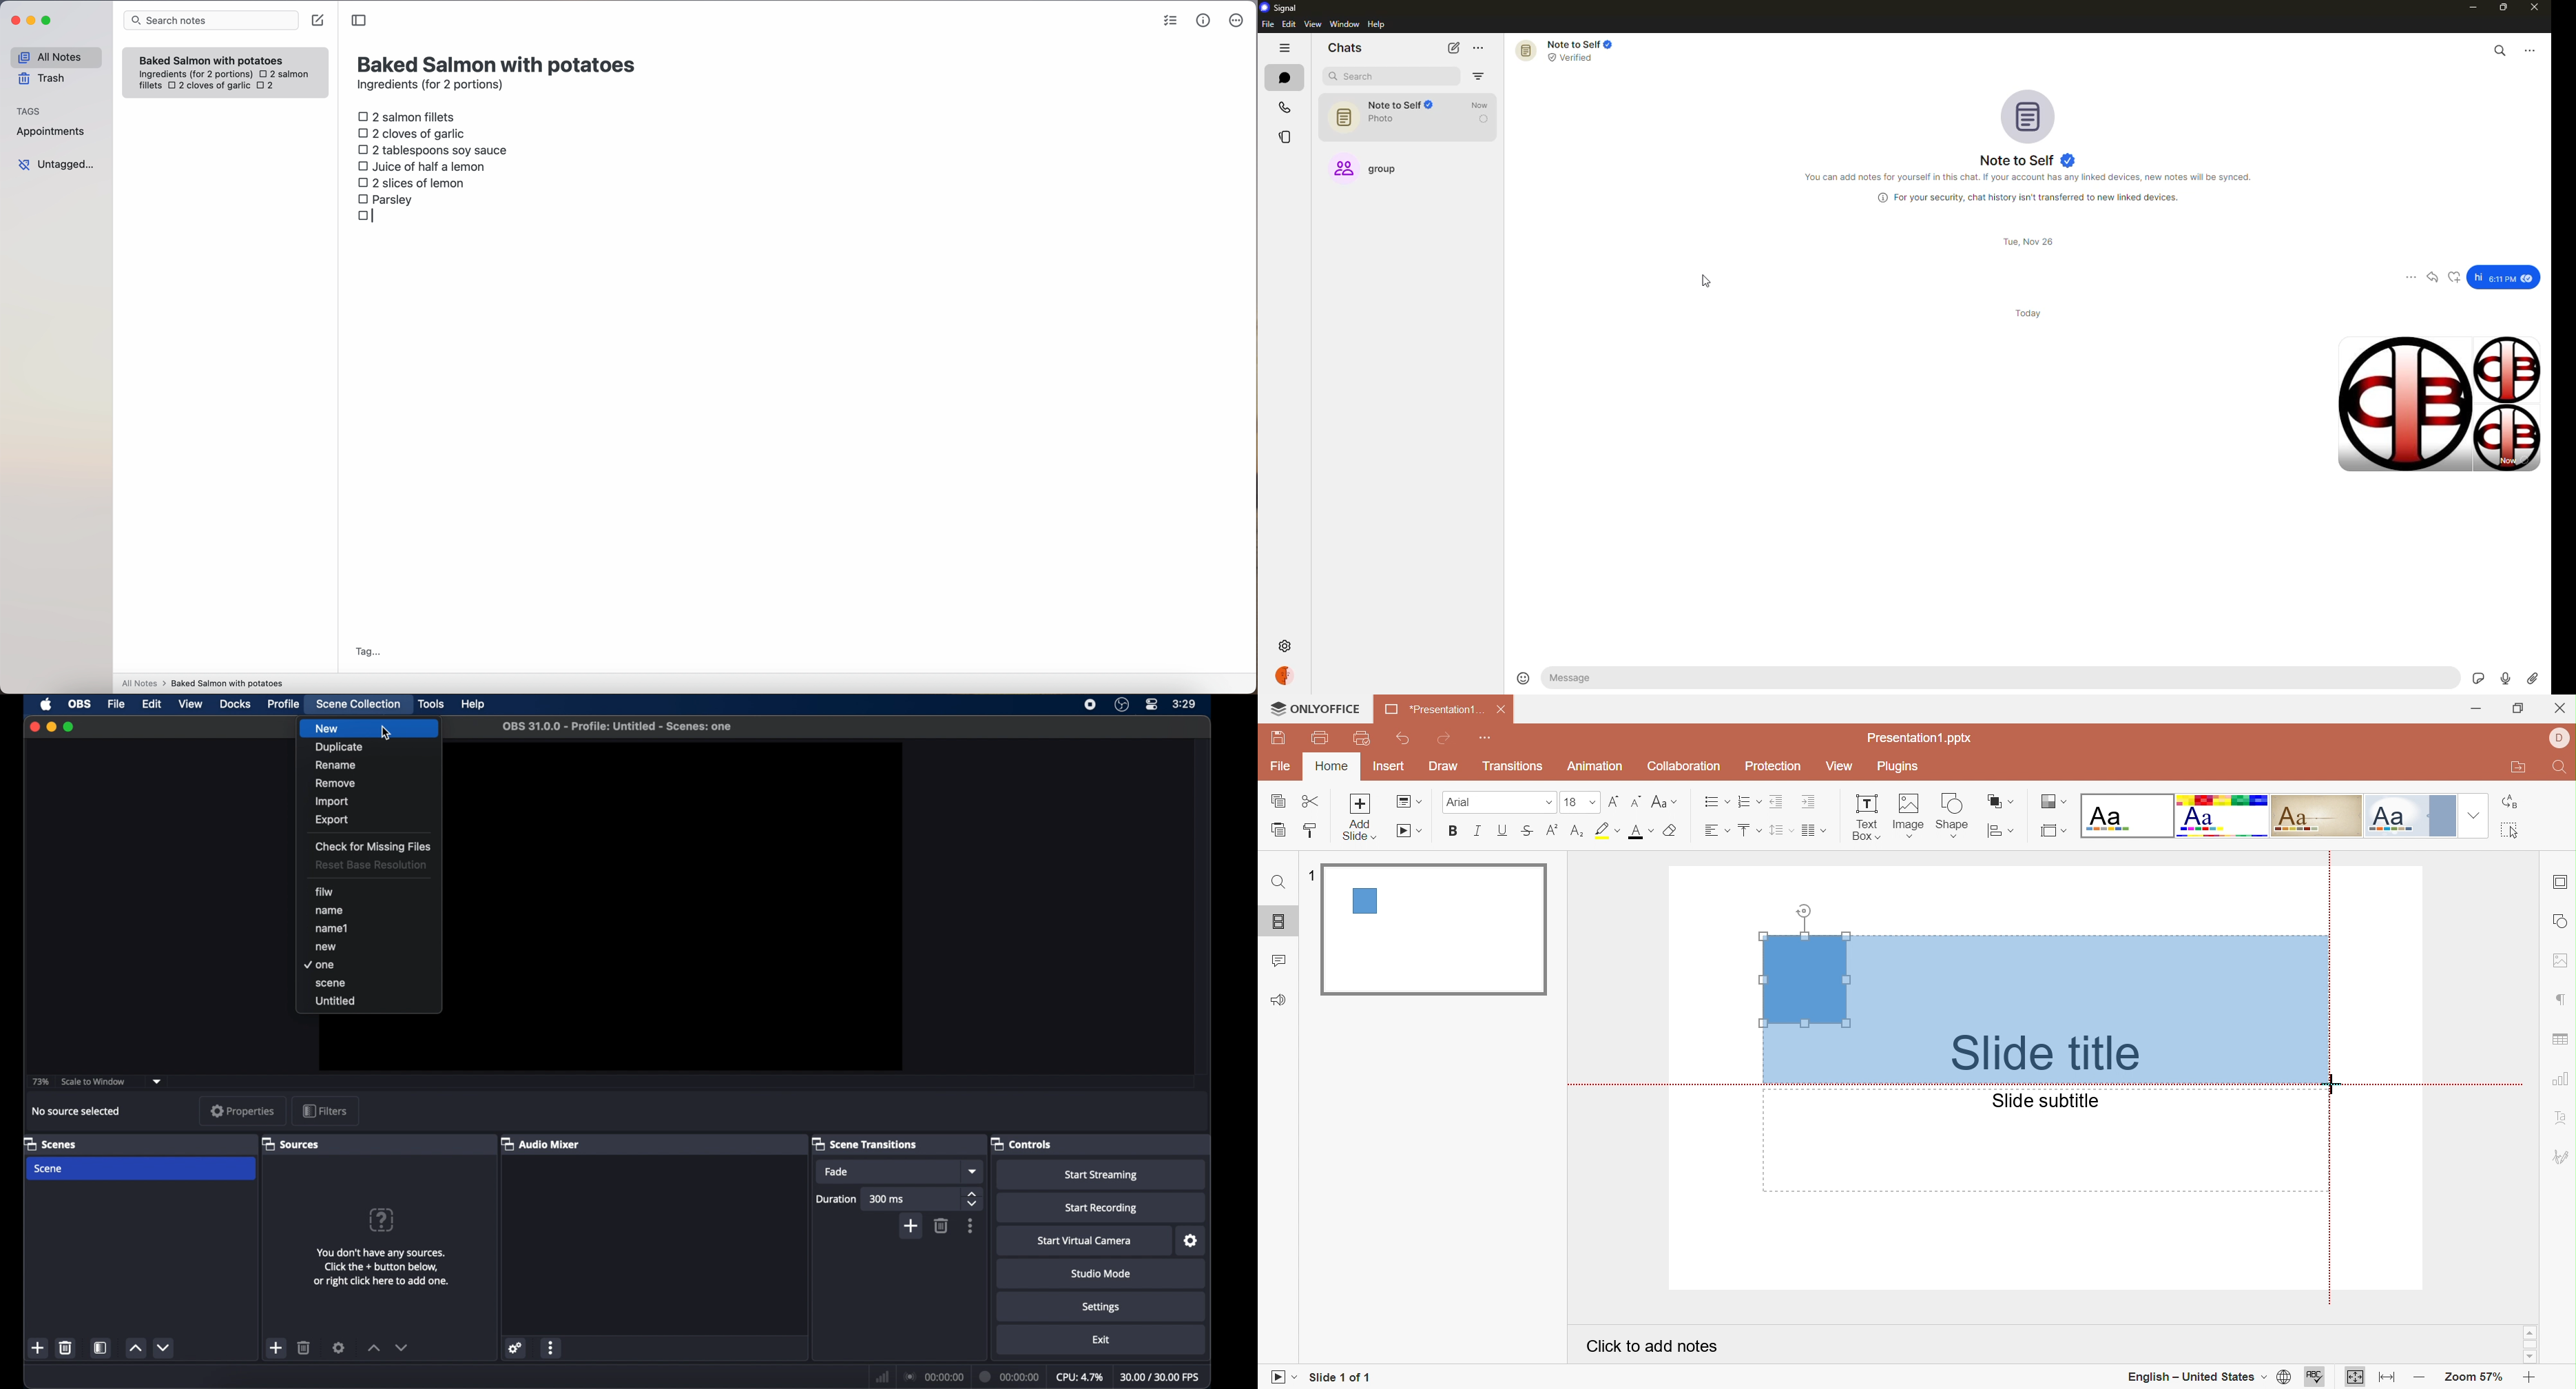 The height and width of the screenshot is (1400, 2576). What do you see at coordinates (1409, 801) in the screenshot?
I see `Change slide layout` at bounding box center [1409, 801].